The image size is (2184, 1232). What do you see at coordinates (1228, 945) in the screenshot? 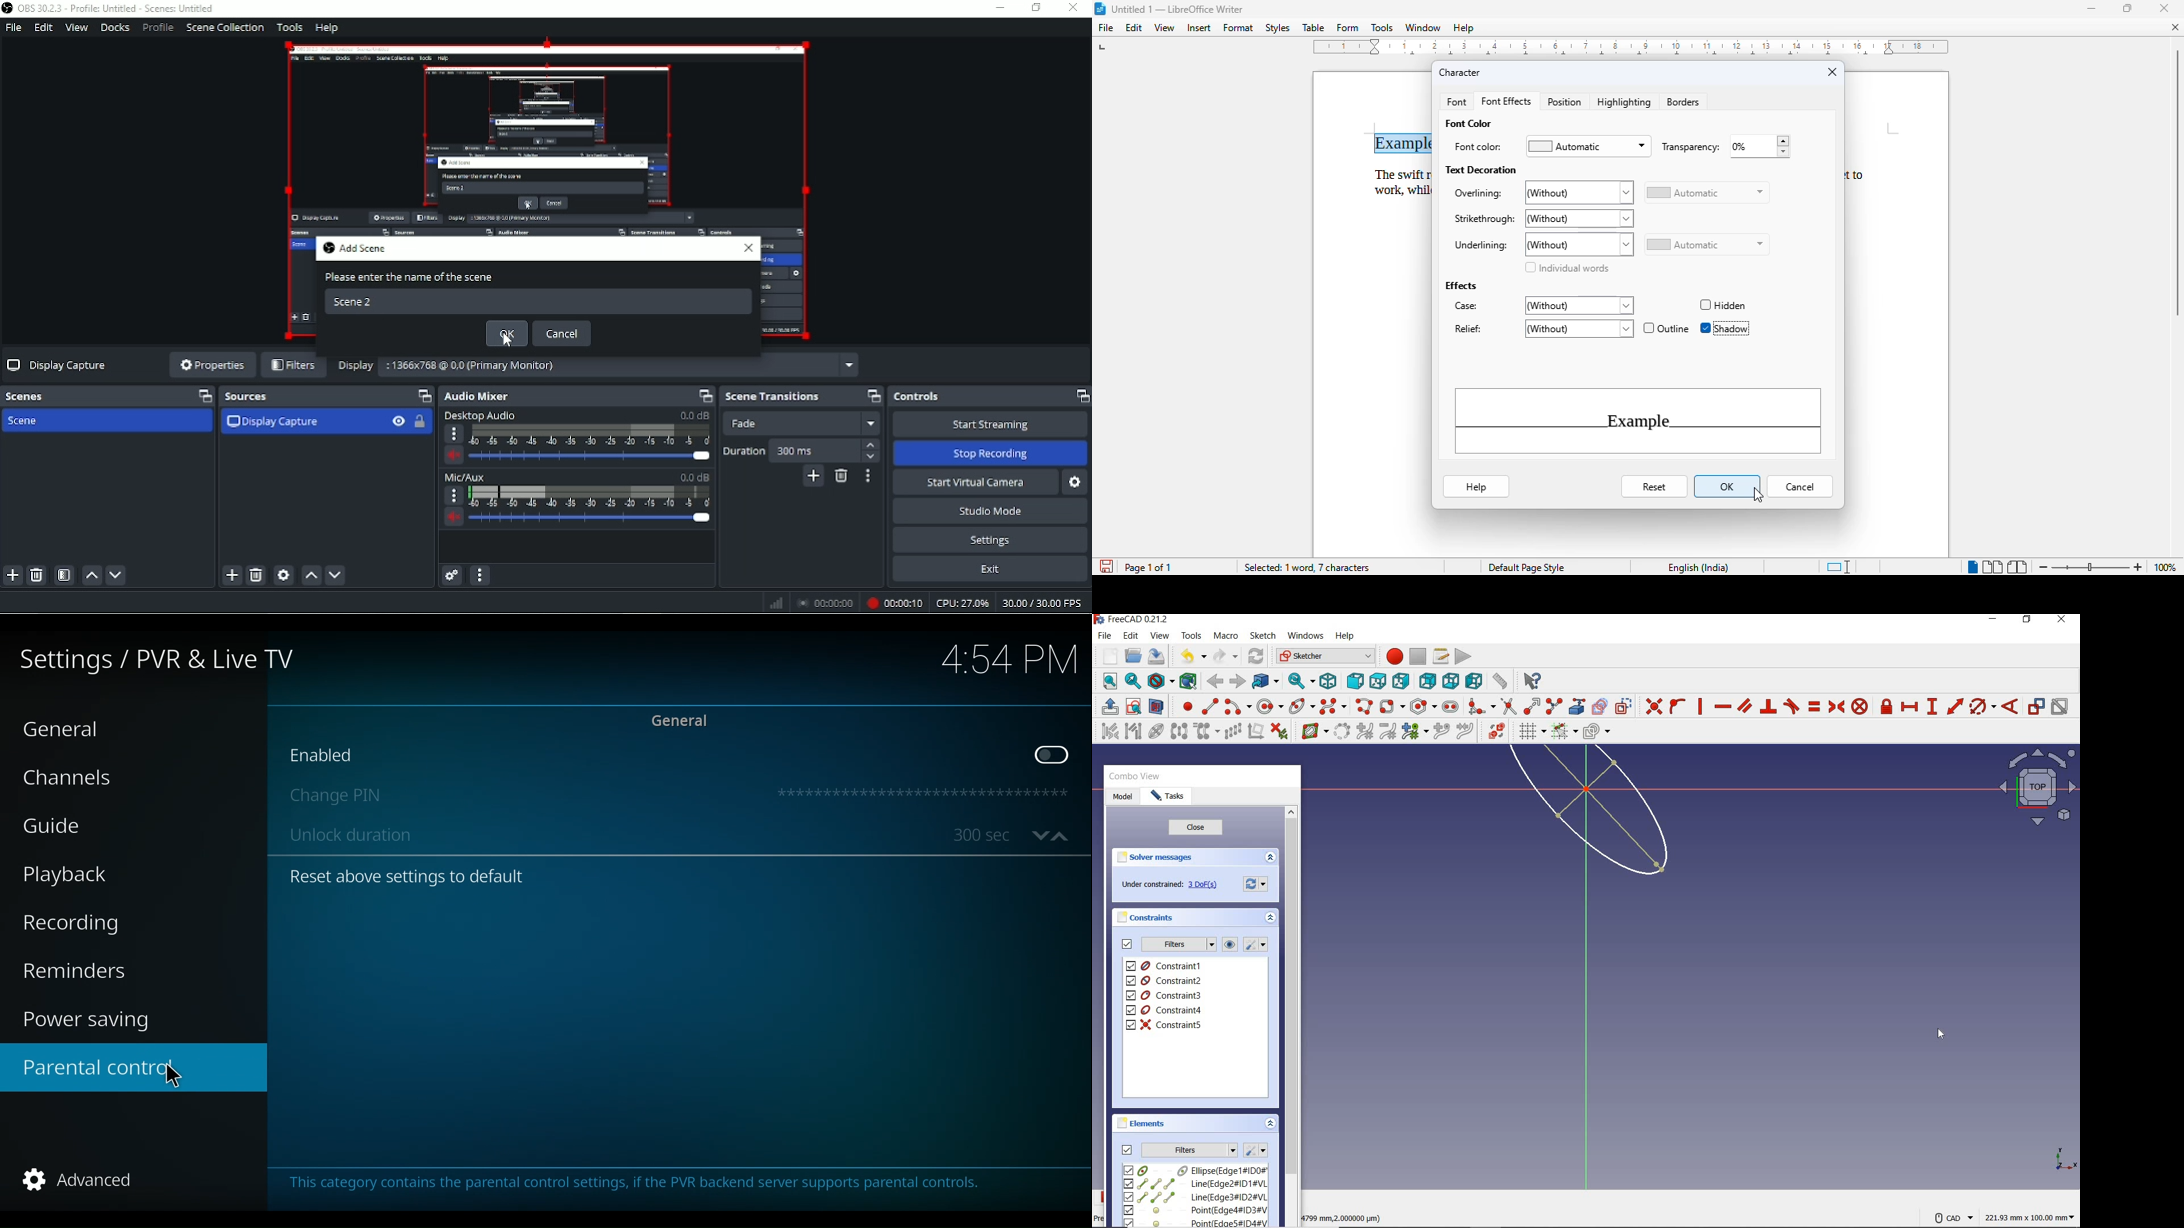
I see `show/hide all listed constraints` at bounding box center [1228, 945].